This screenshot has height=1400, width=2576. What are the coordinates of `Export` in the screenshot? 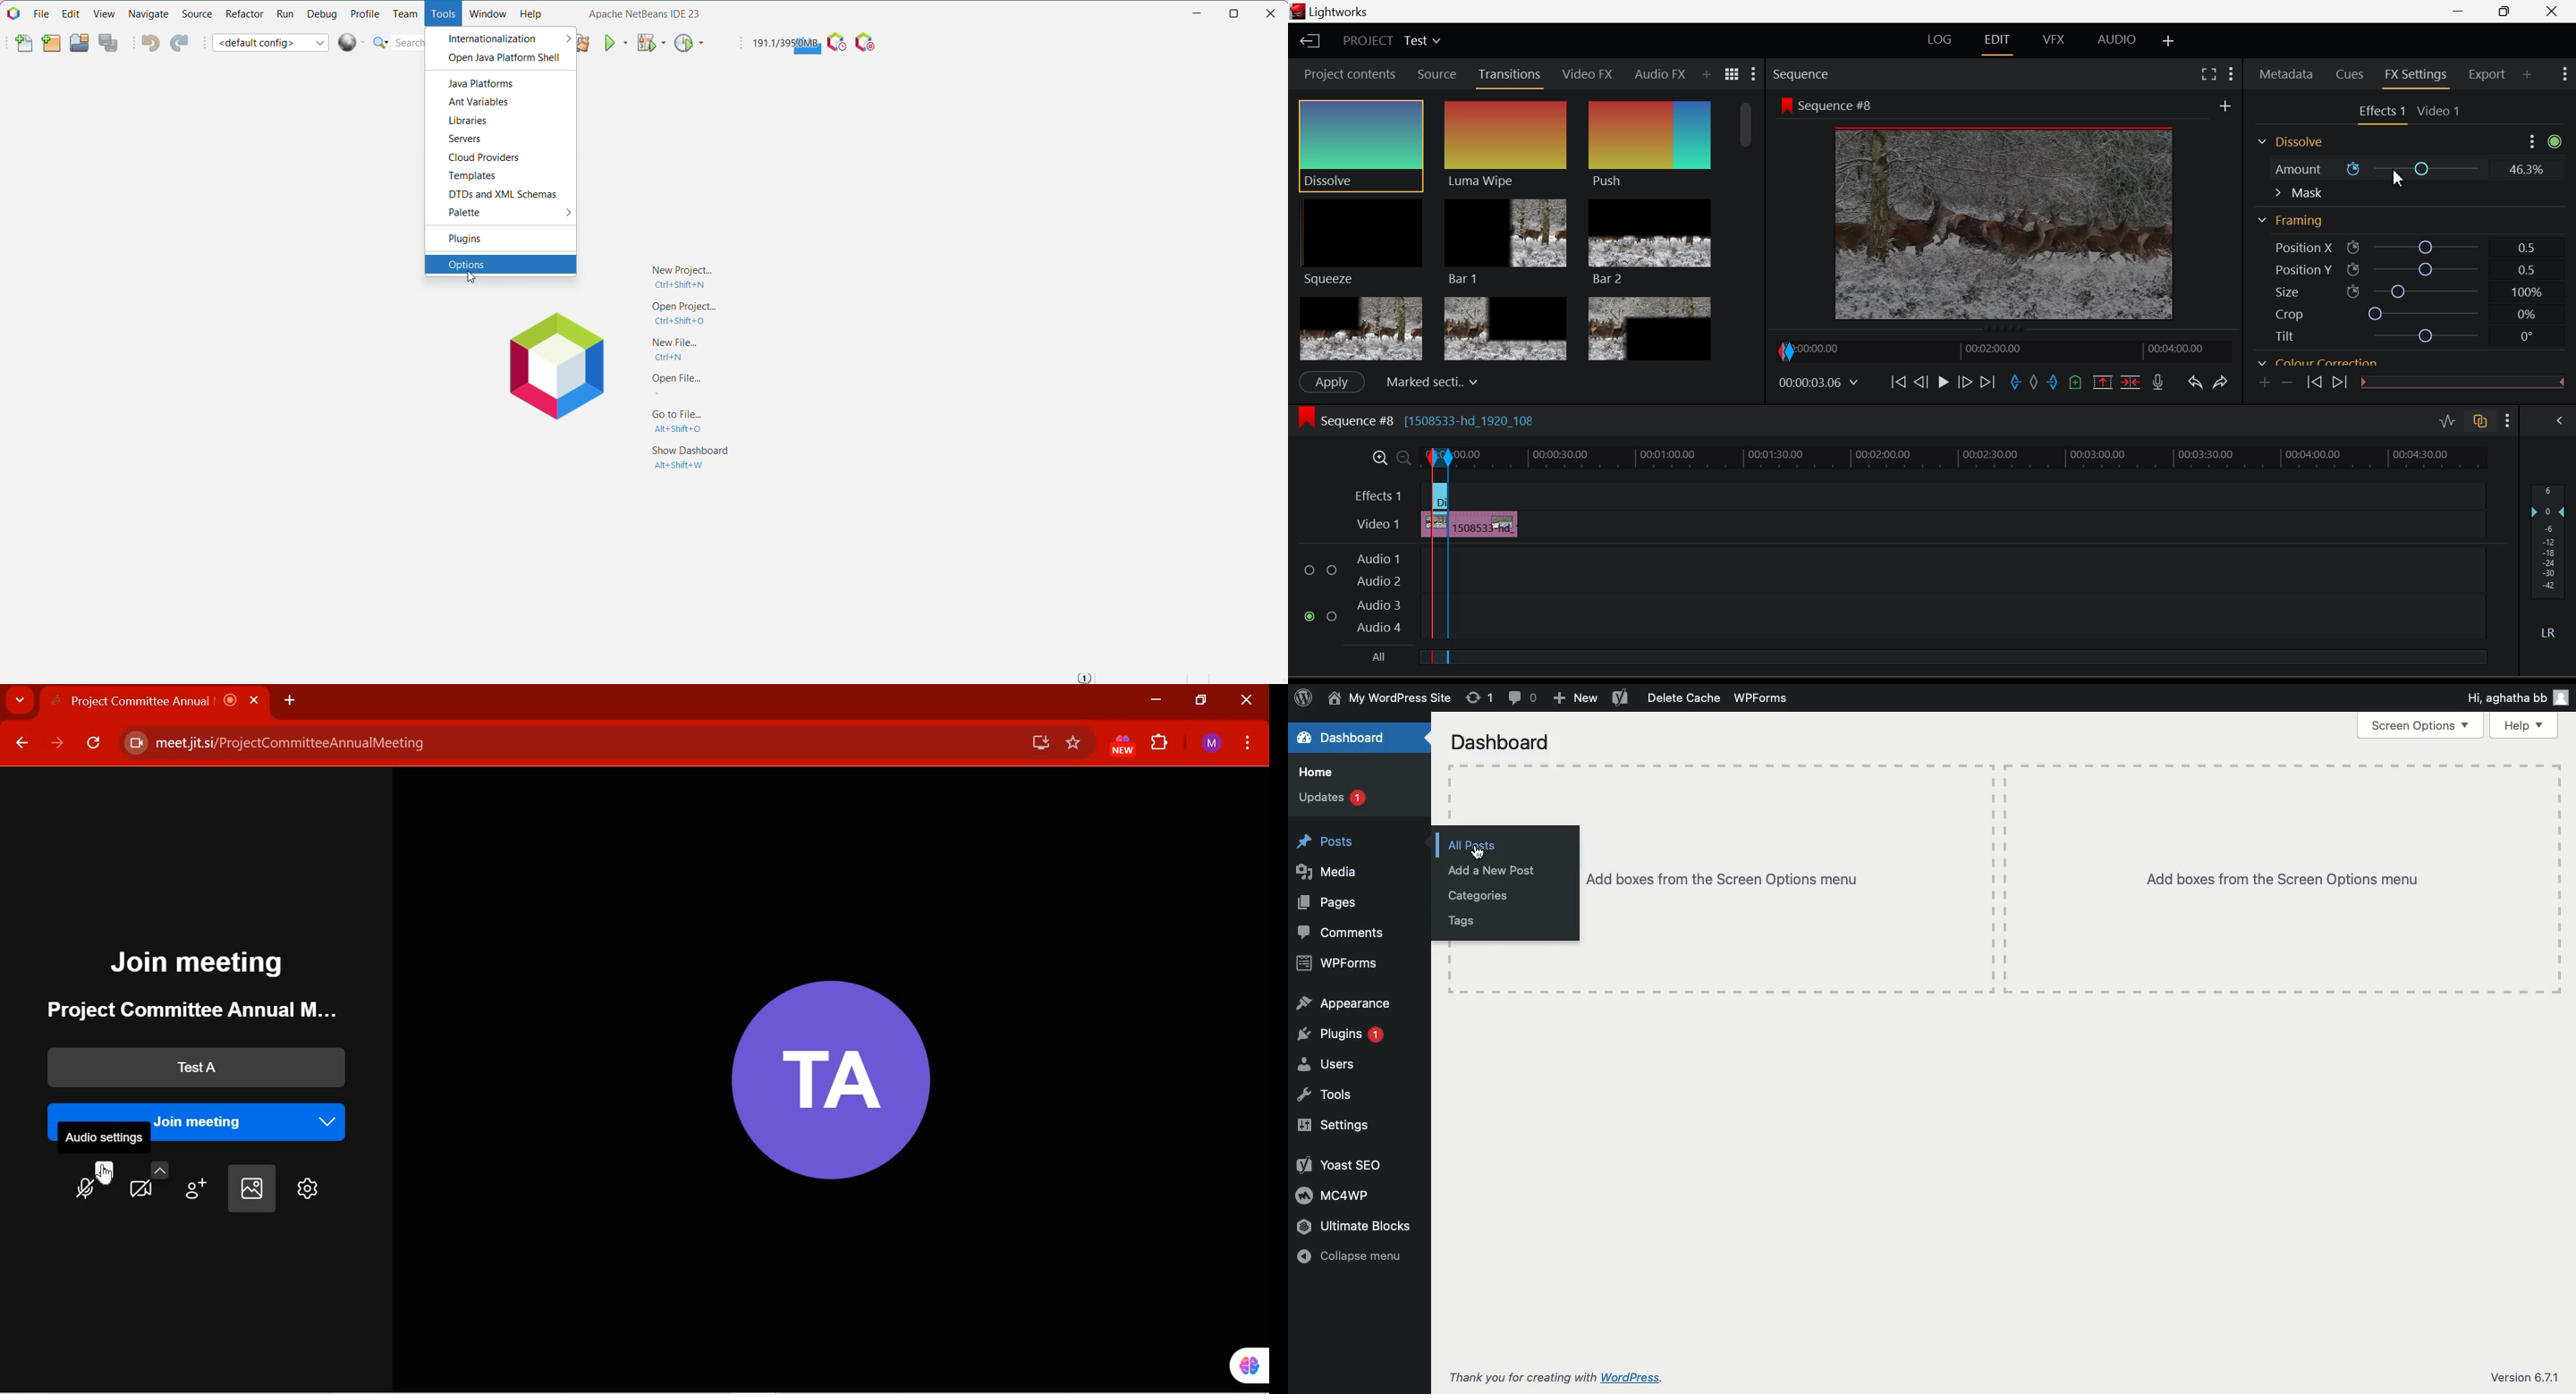 It's located at (2490, 74).